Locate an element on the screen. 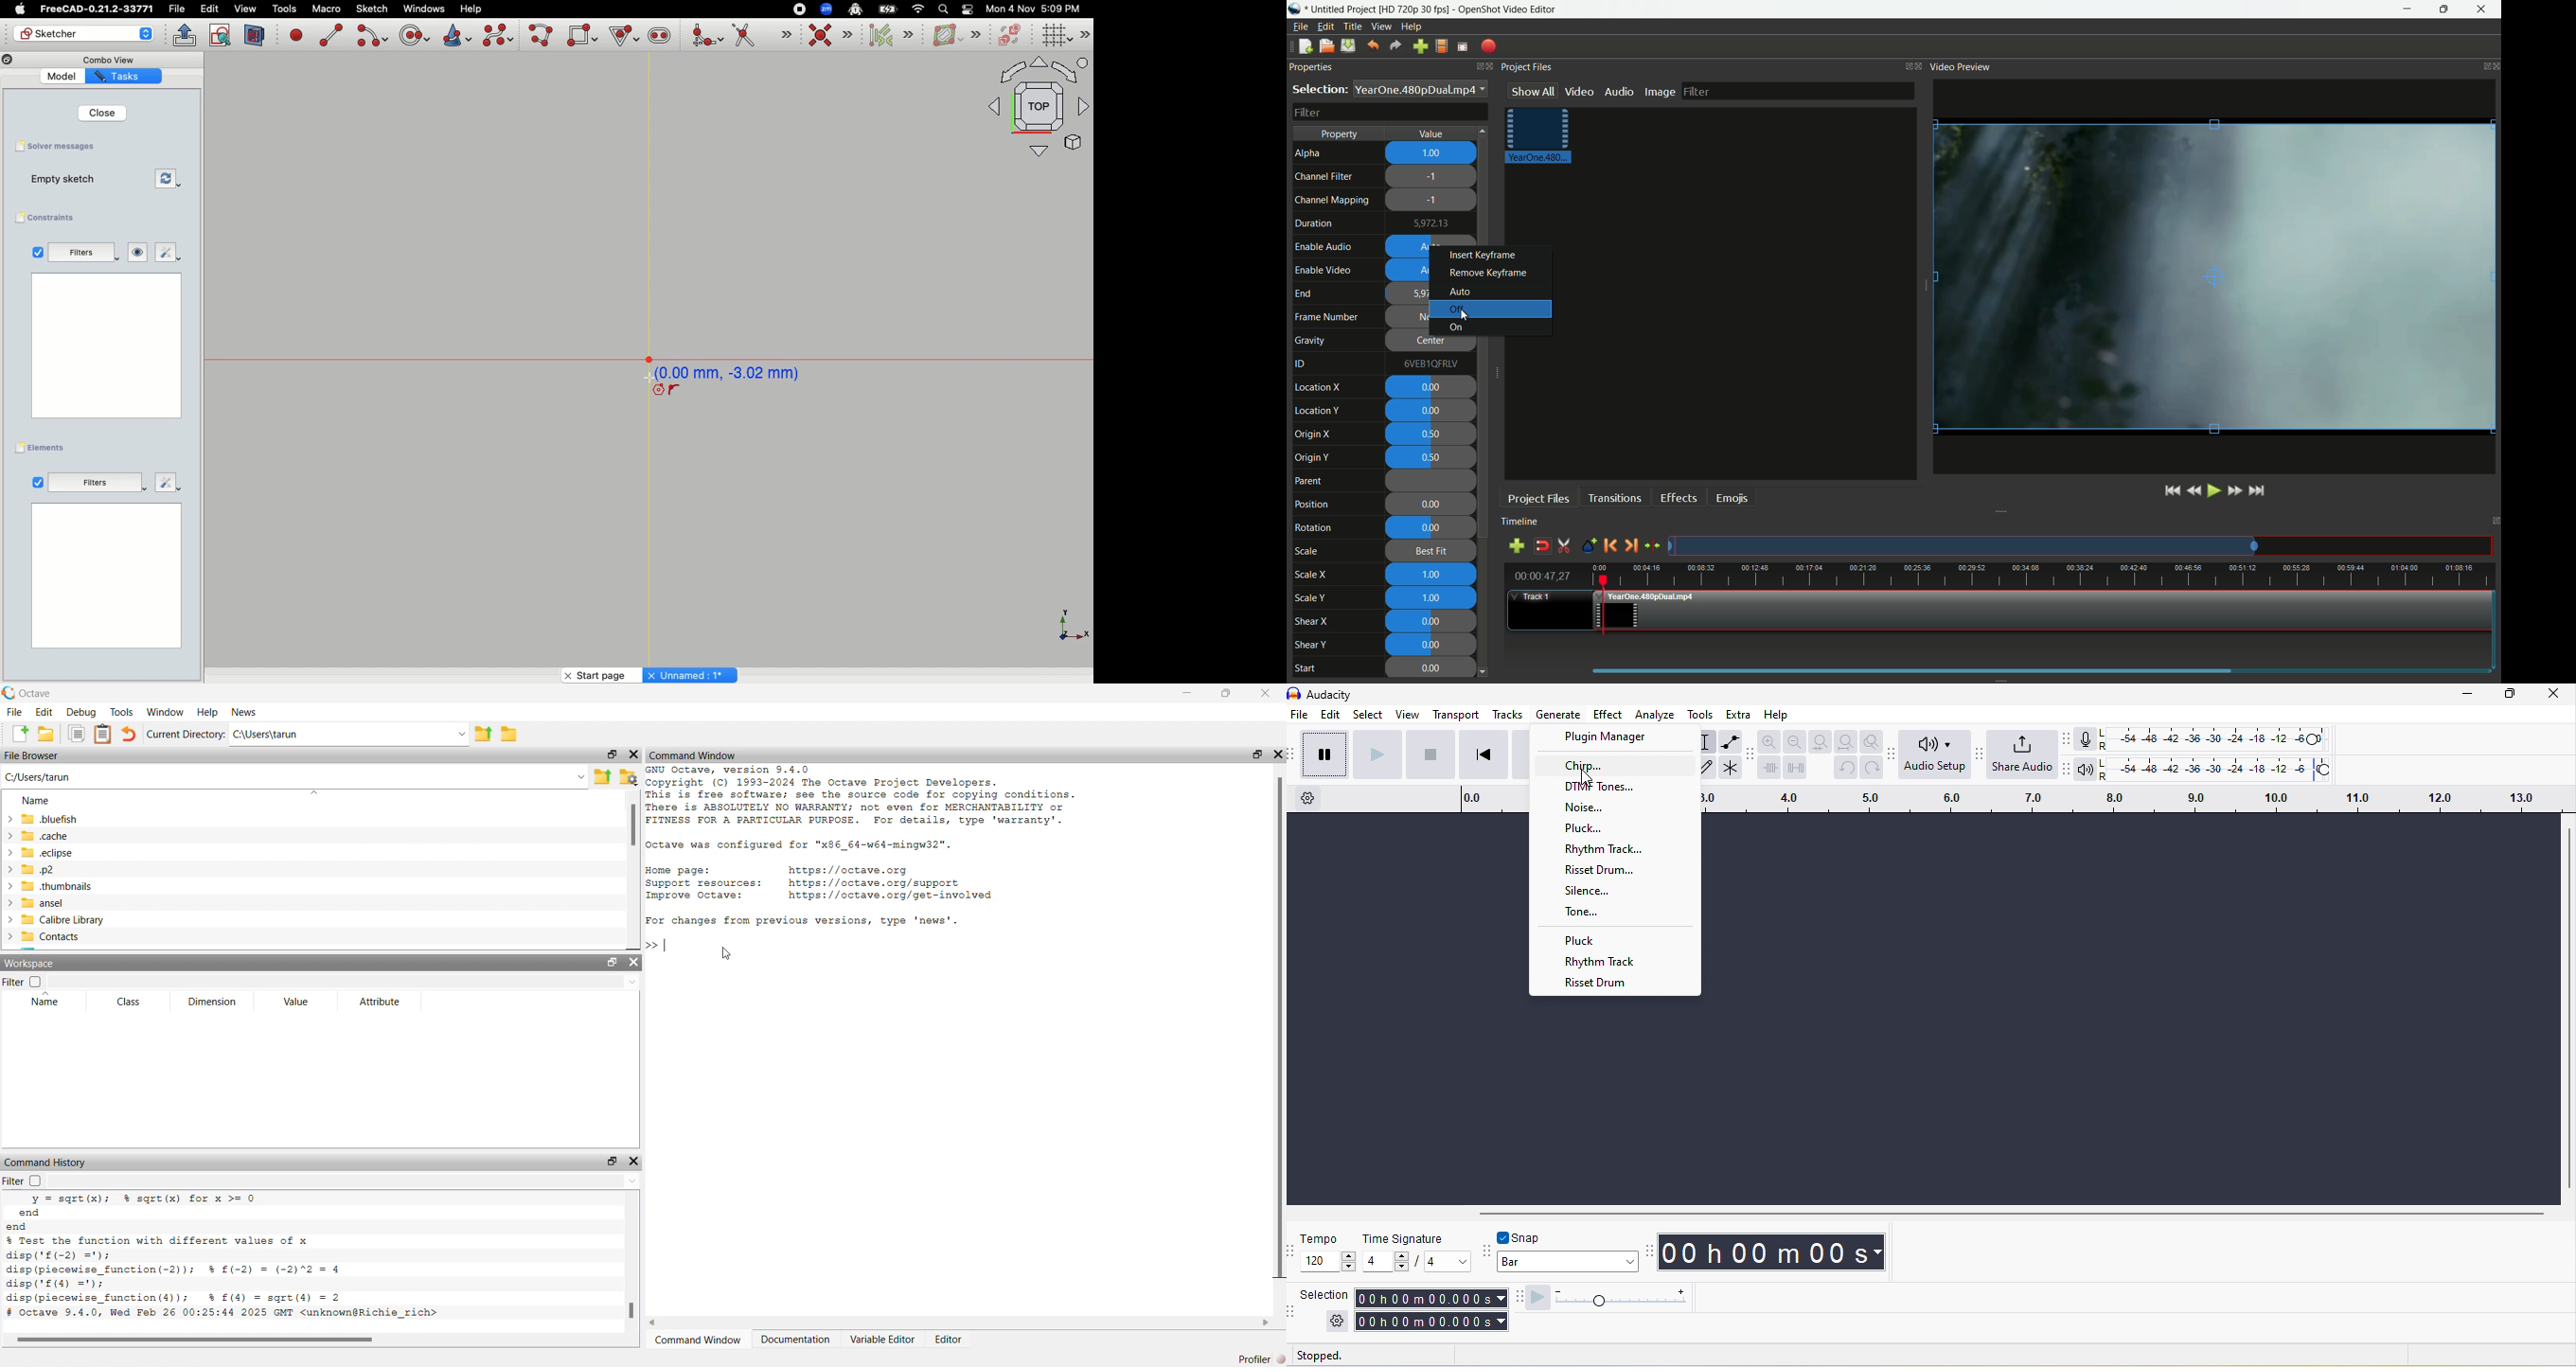 The width and height of the screenshot is (2576, 1372). Current Directory: is located at coordinates (184, 734).